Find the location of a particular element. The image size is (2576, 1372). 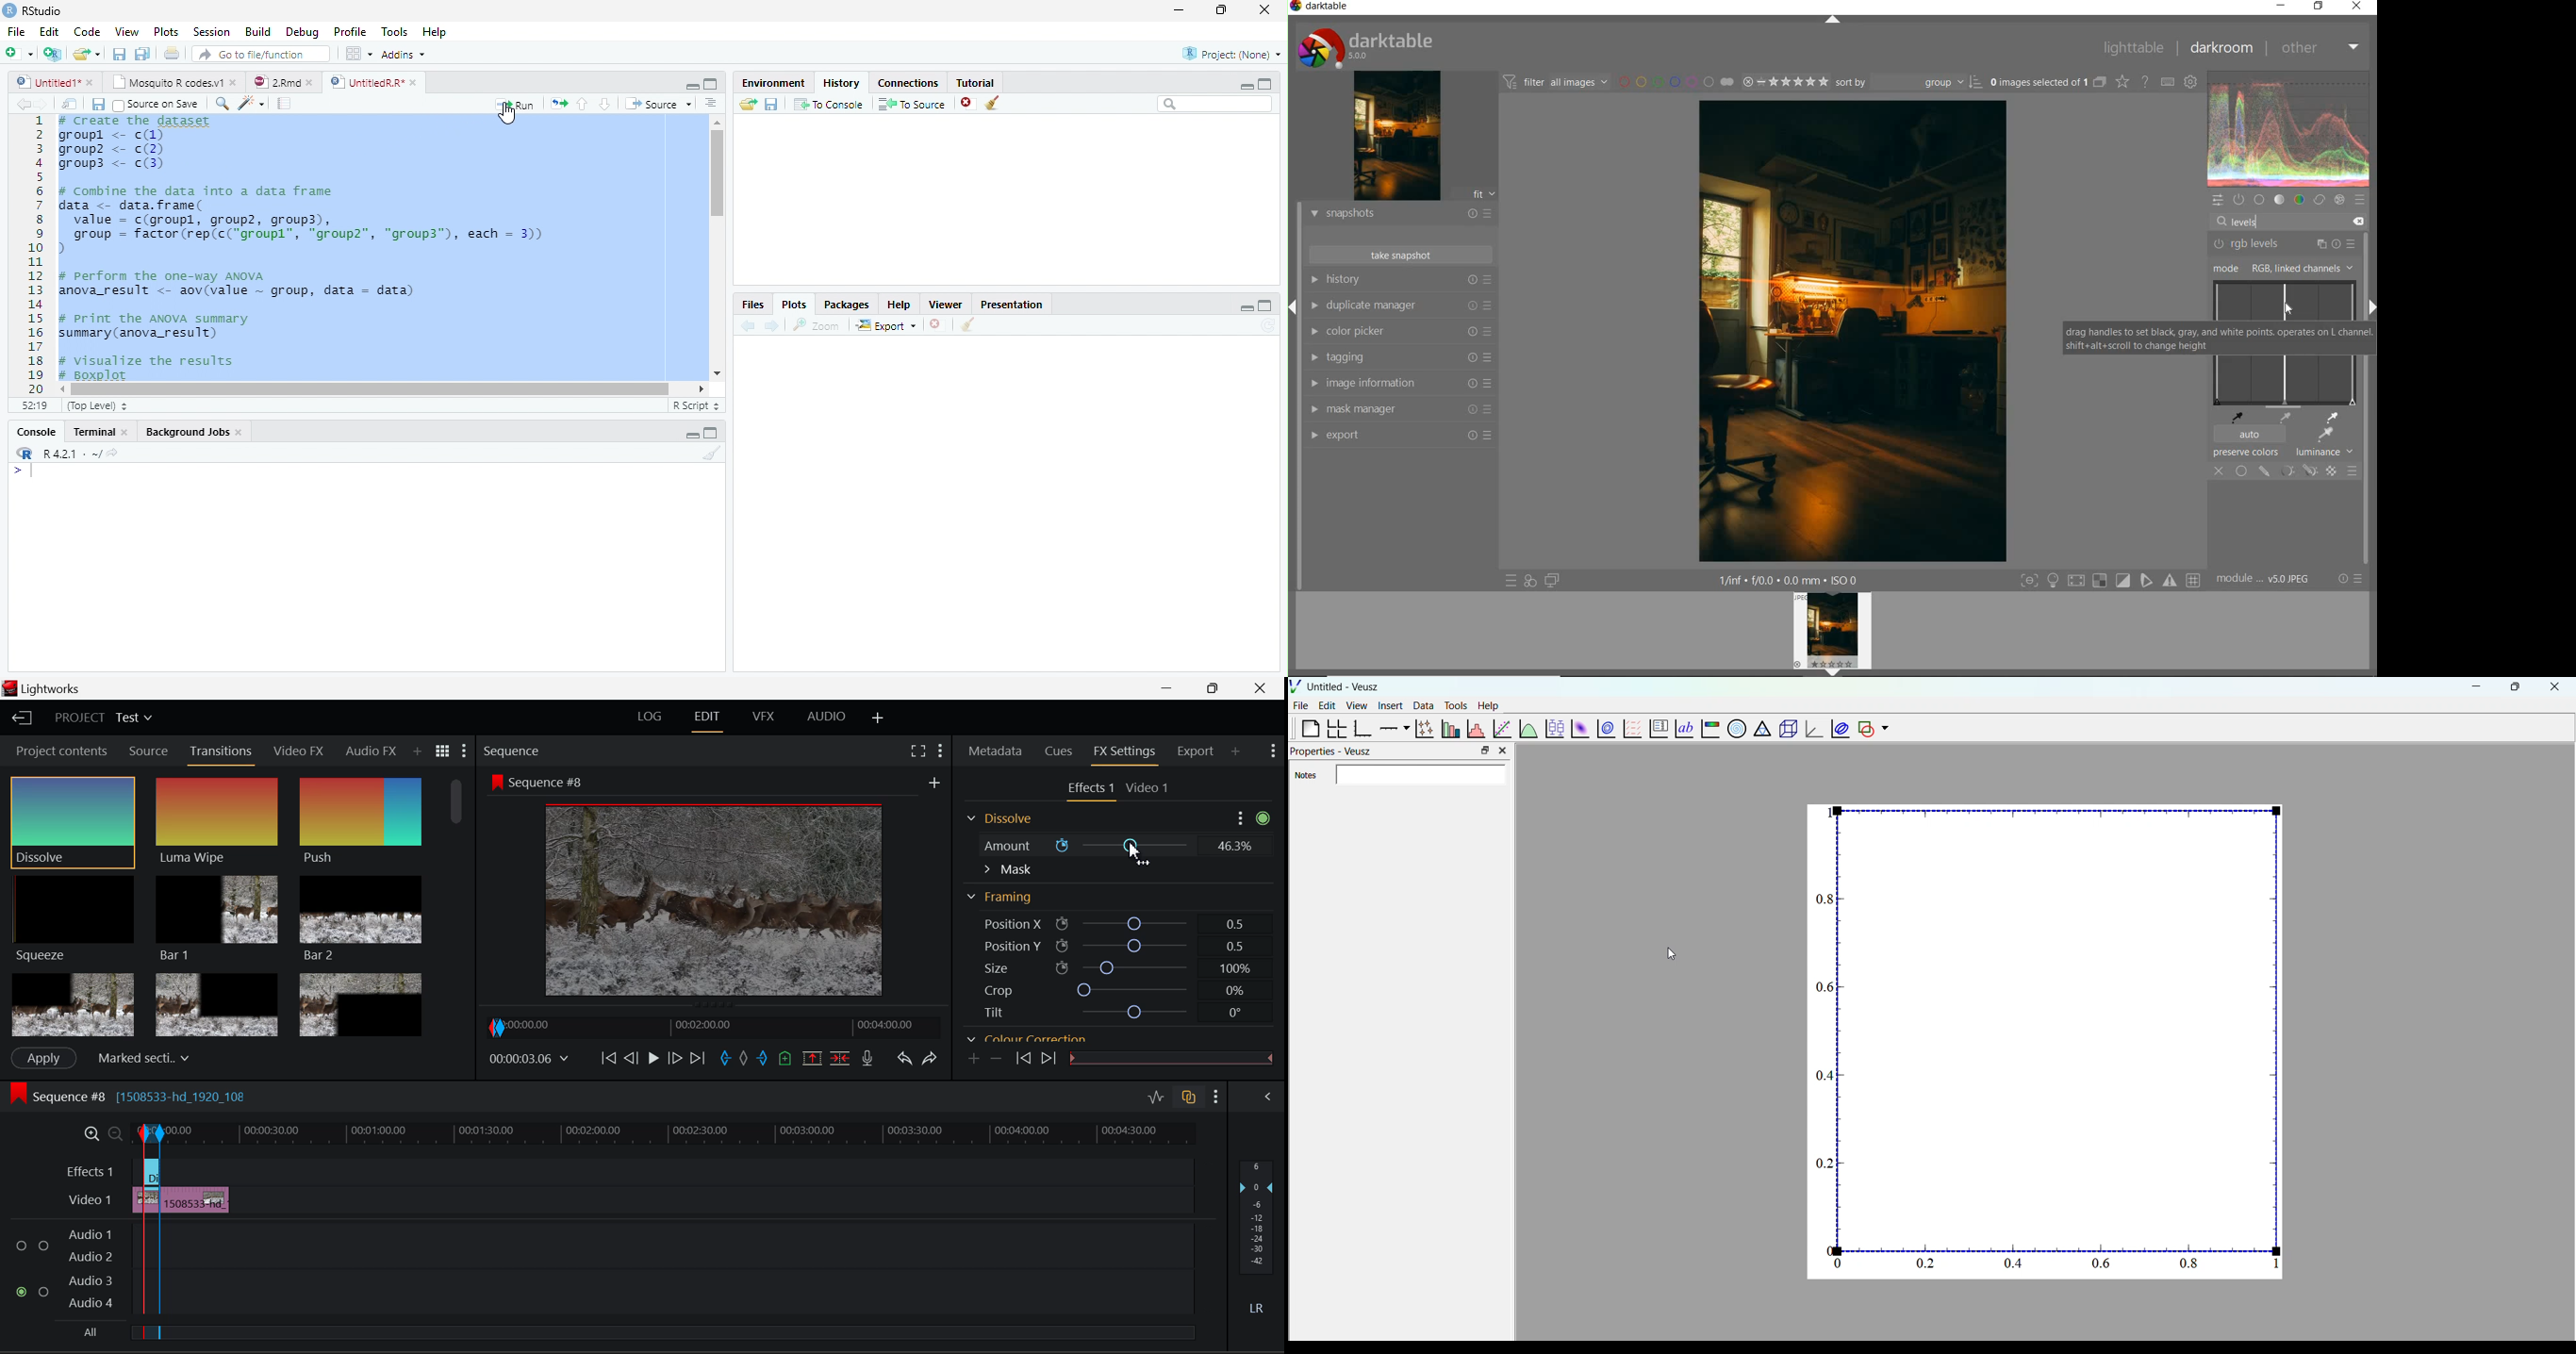

Maximize is located at coordinates (712, 435).